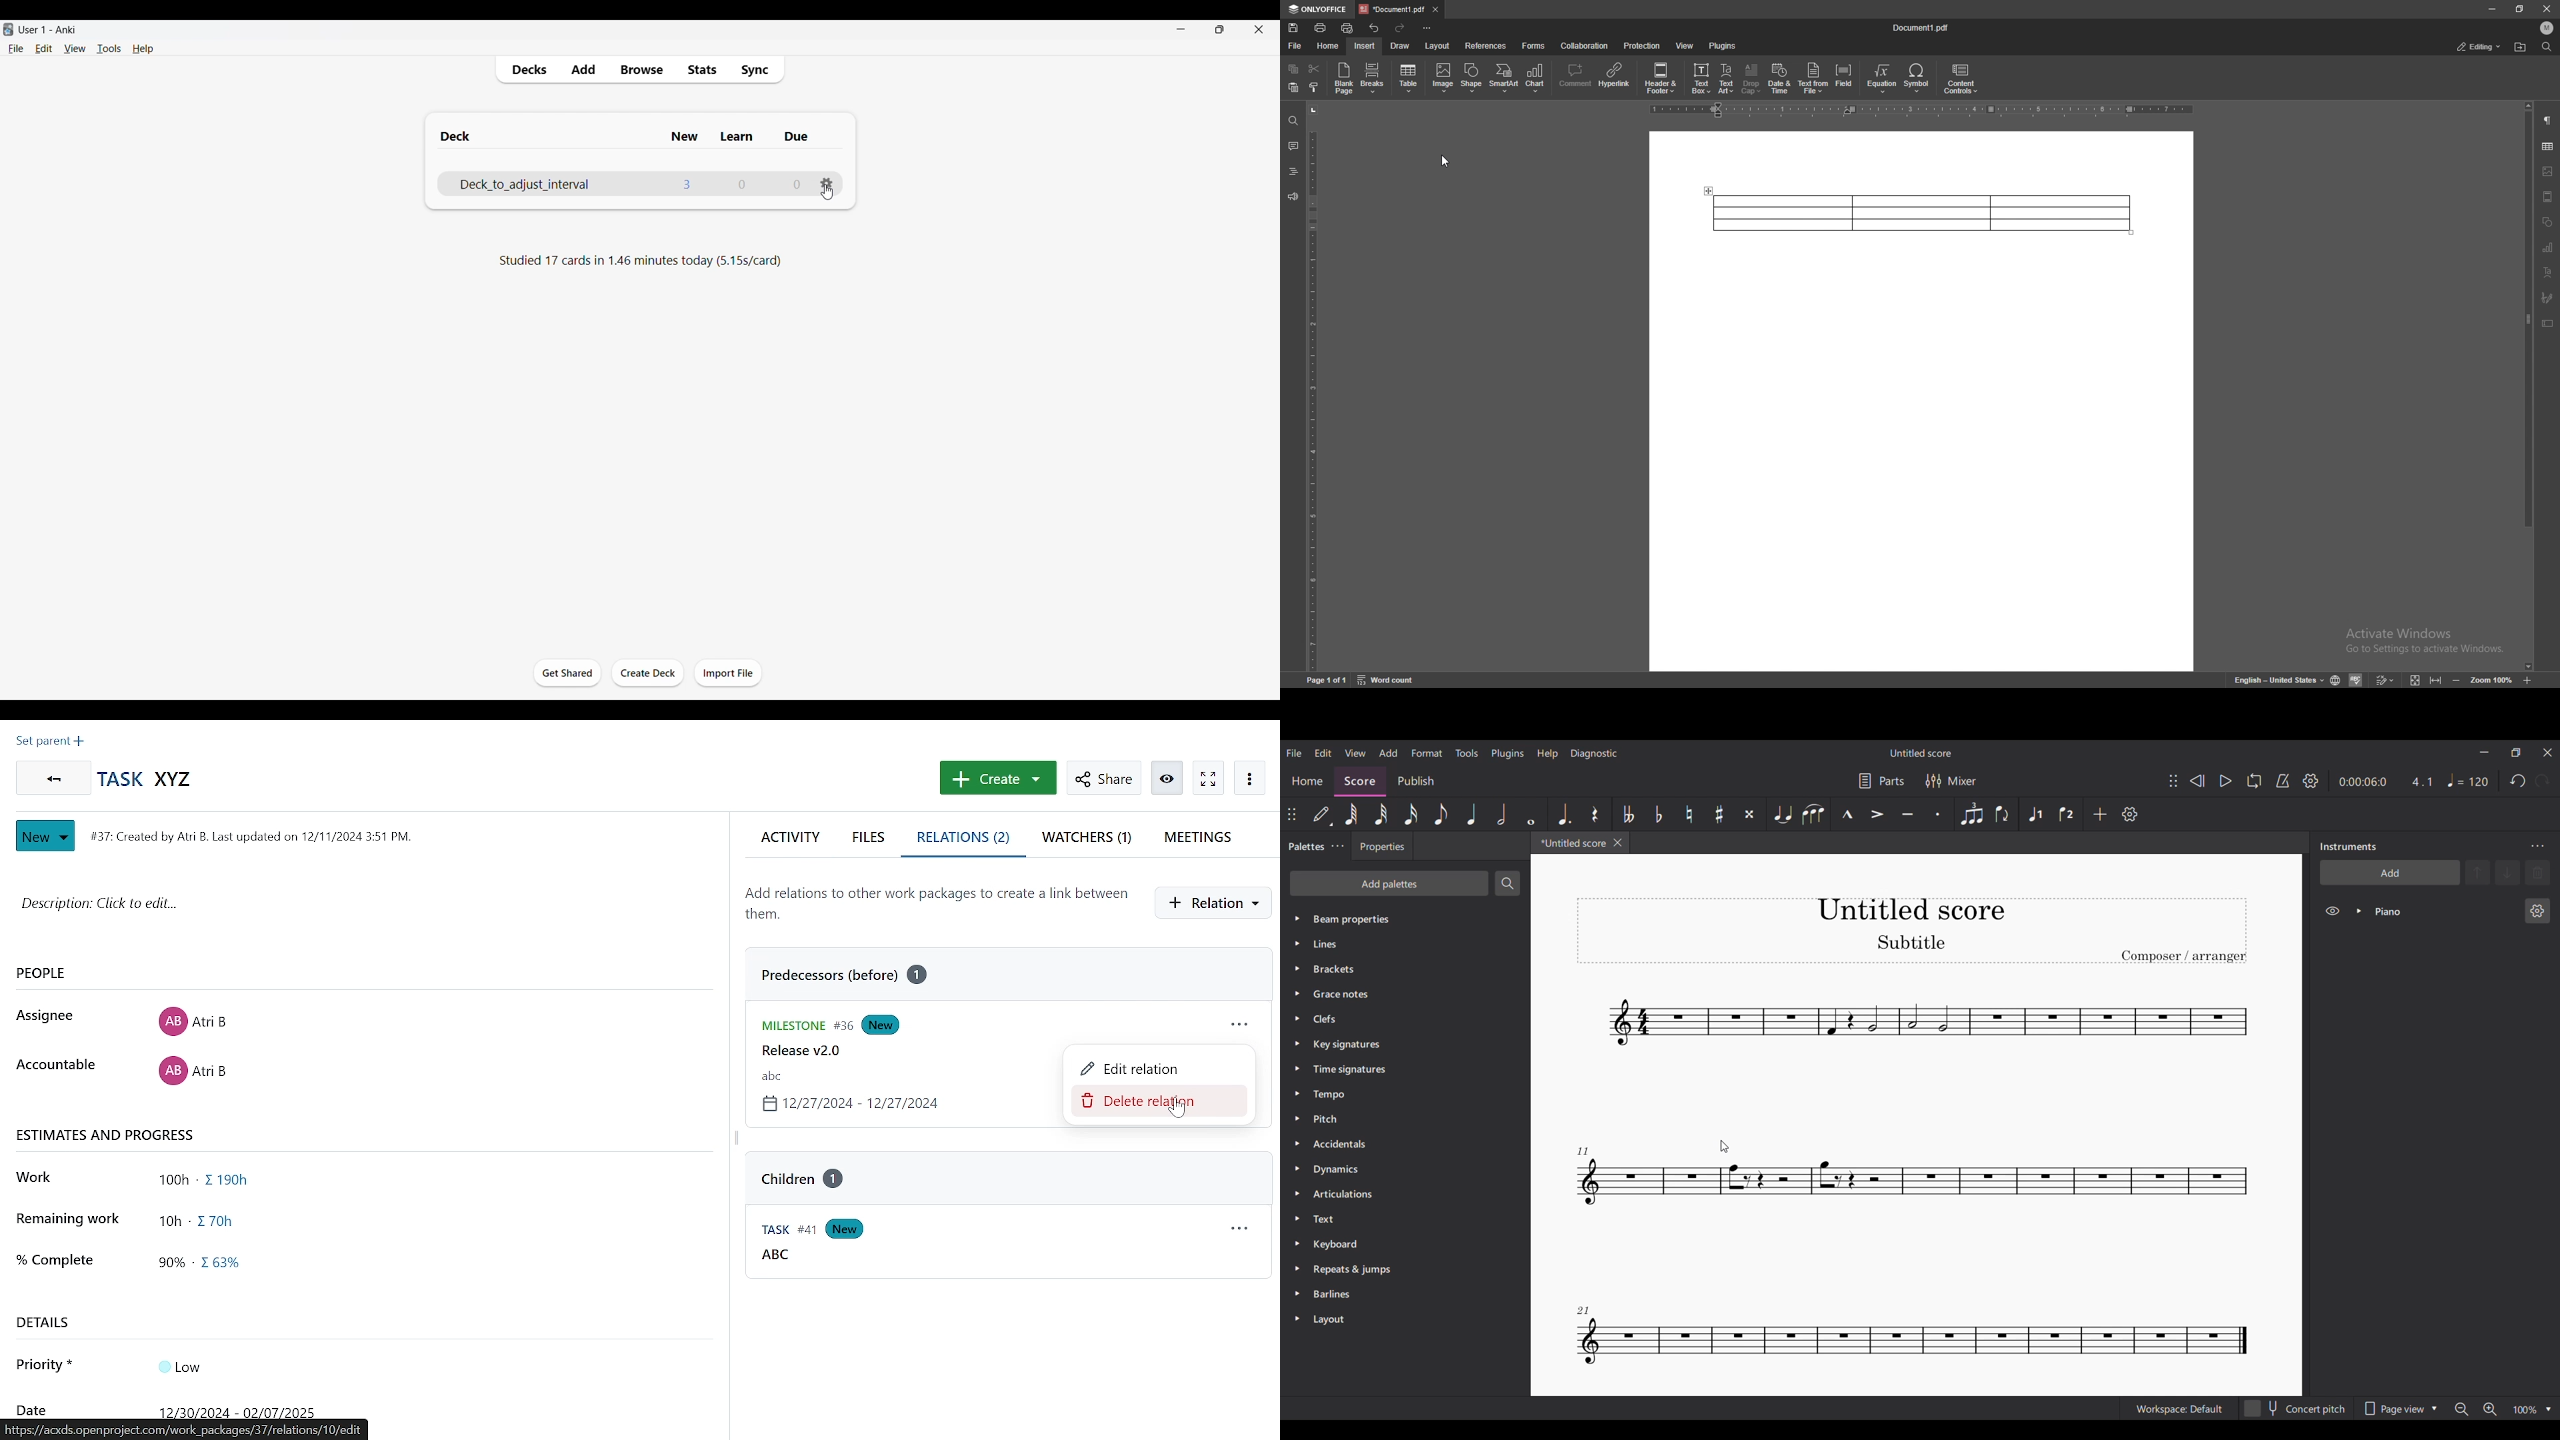  I want to click on total work, so click(210, 1181).